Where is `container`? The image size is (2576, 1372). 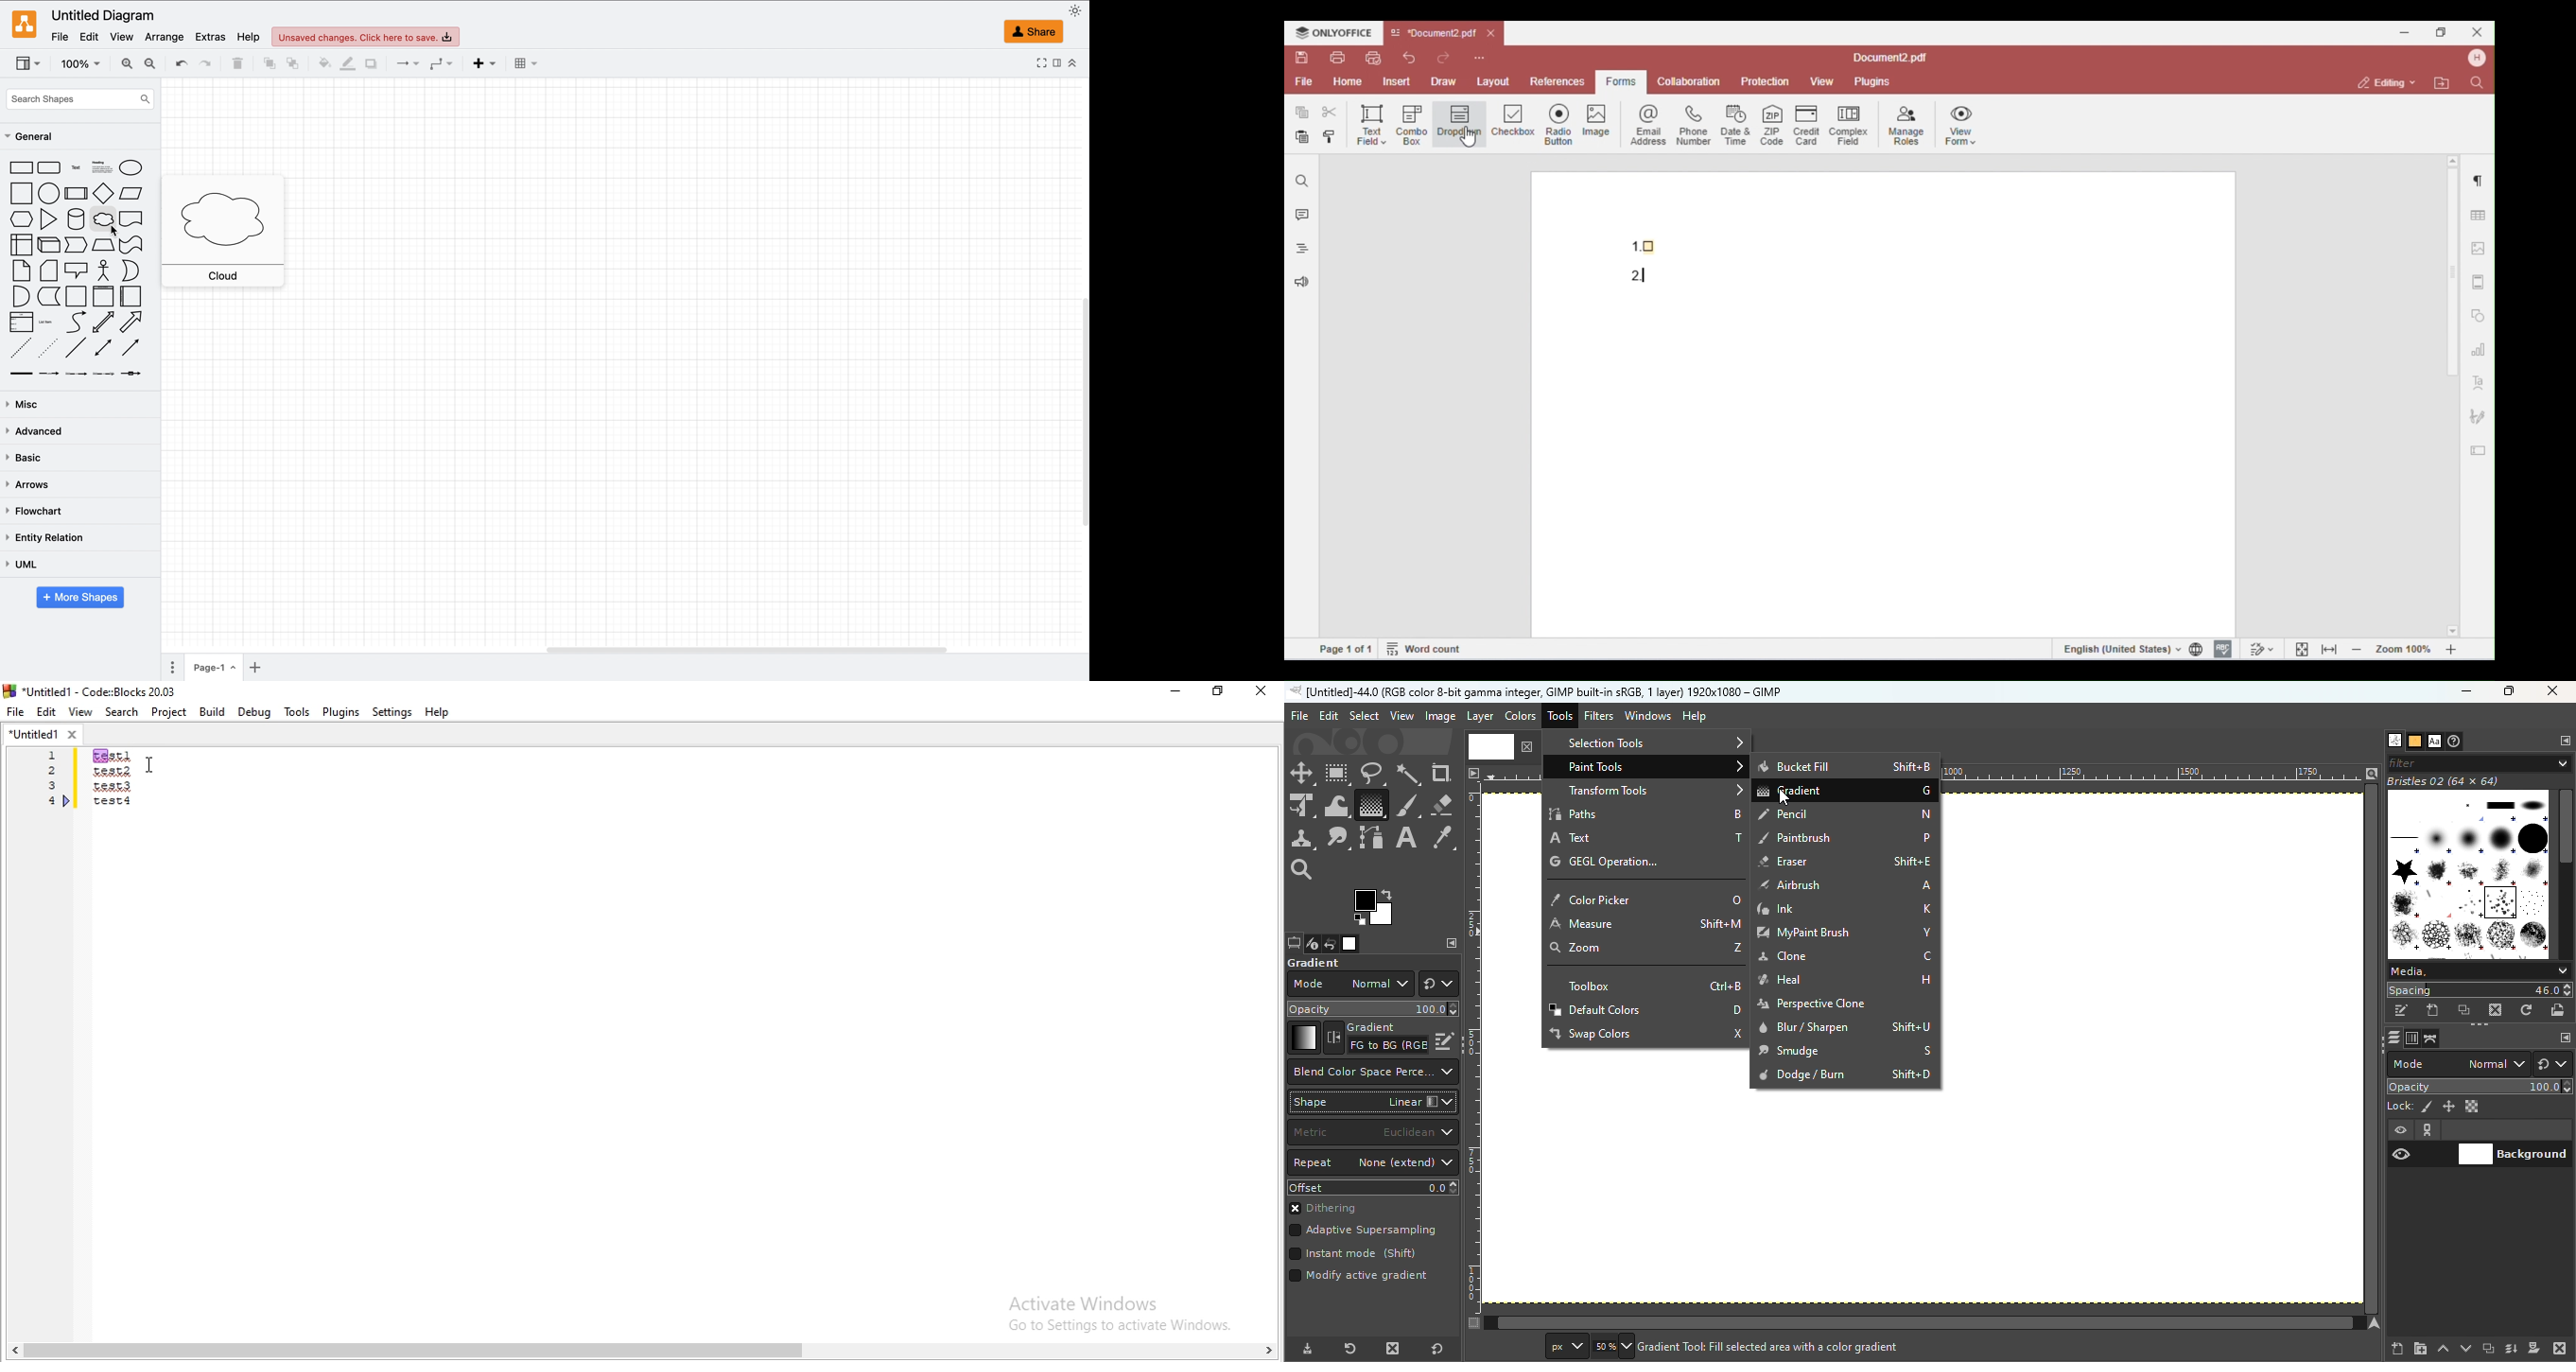 container is located at coordinates (78, 296).